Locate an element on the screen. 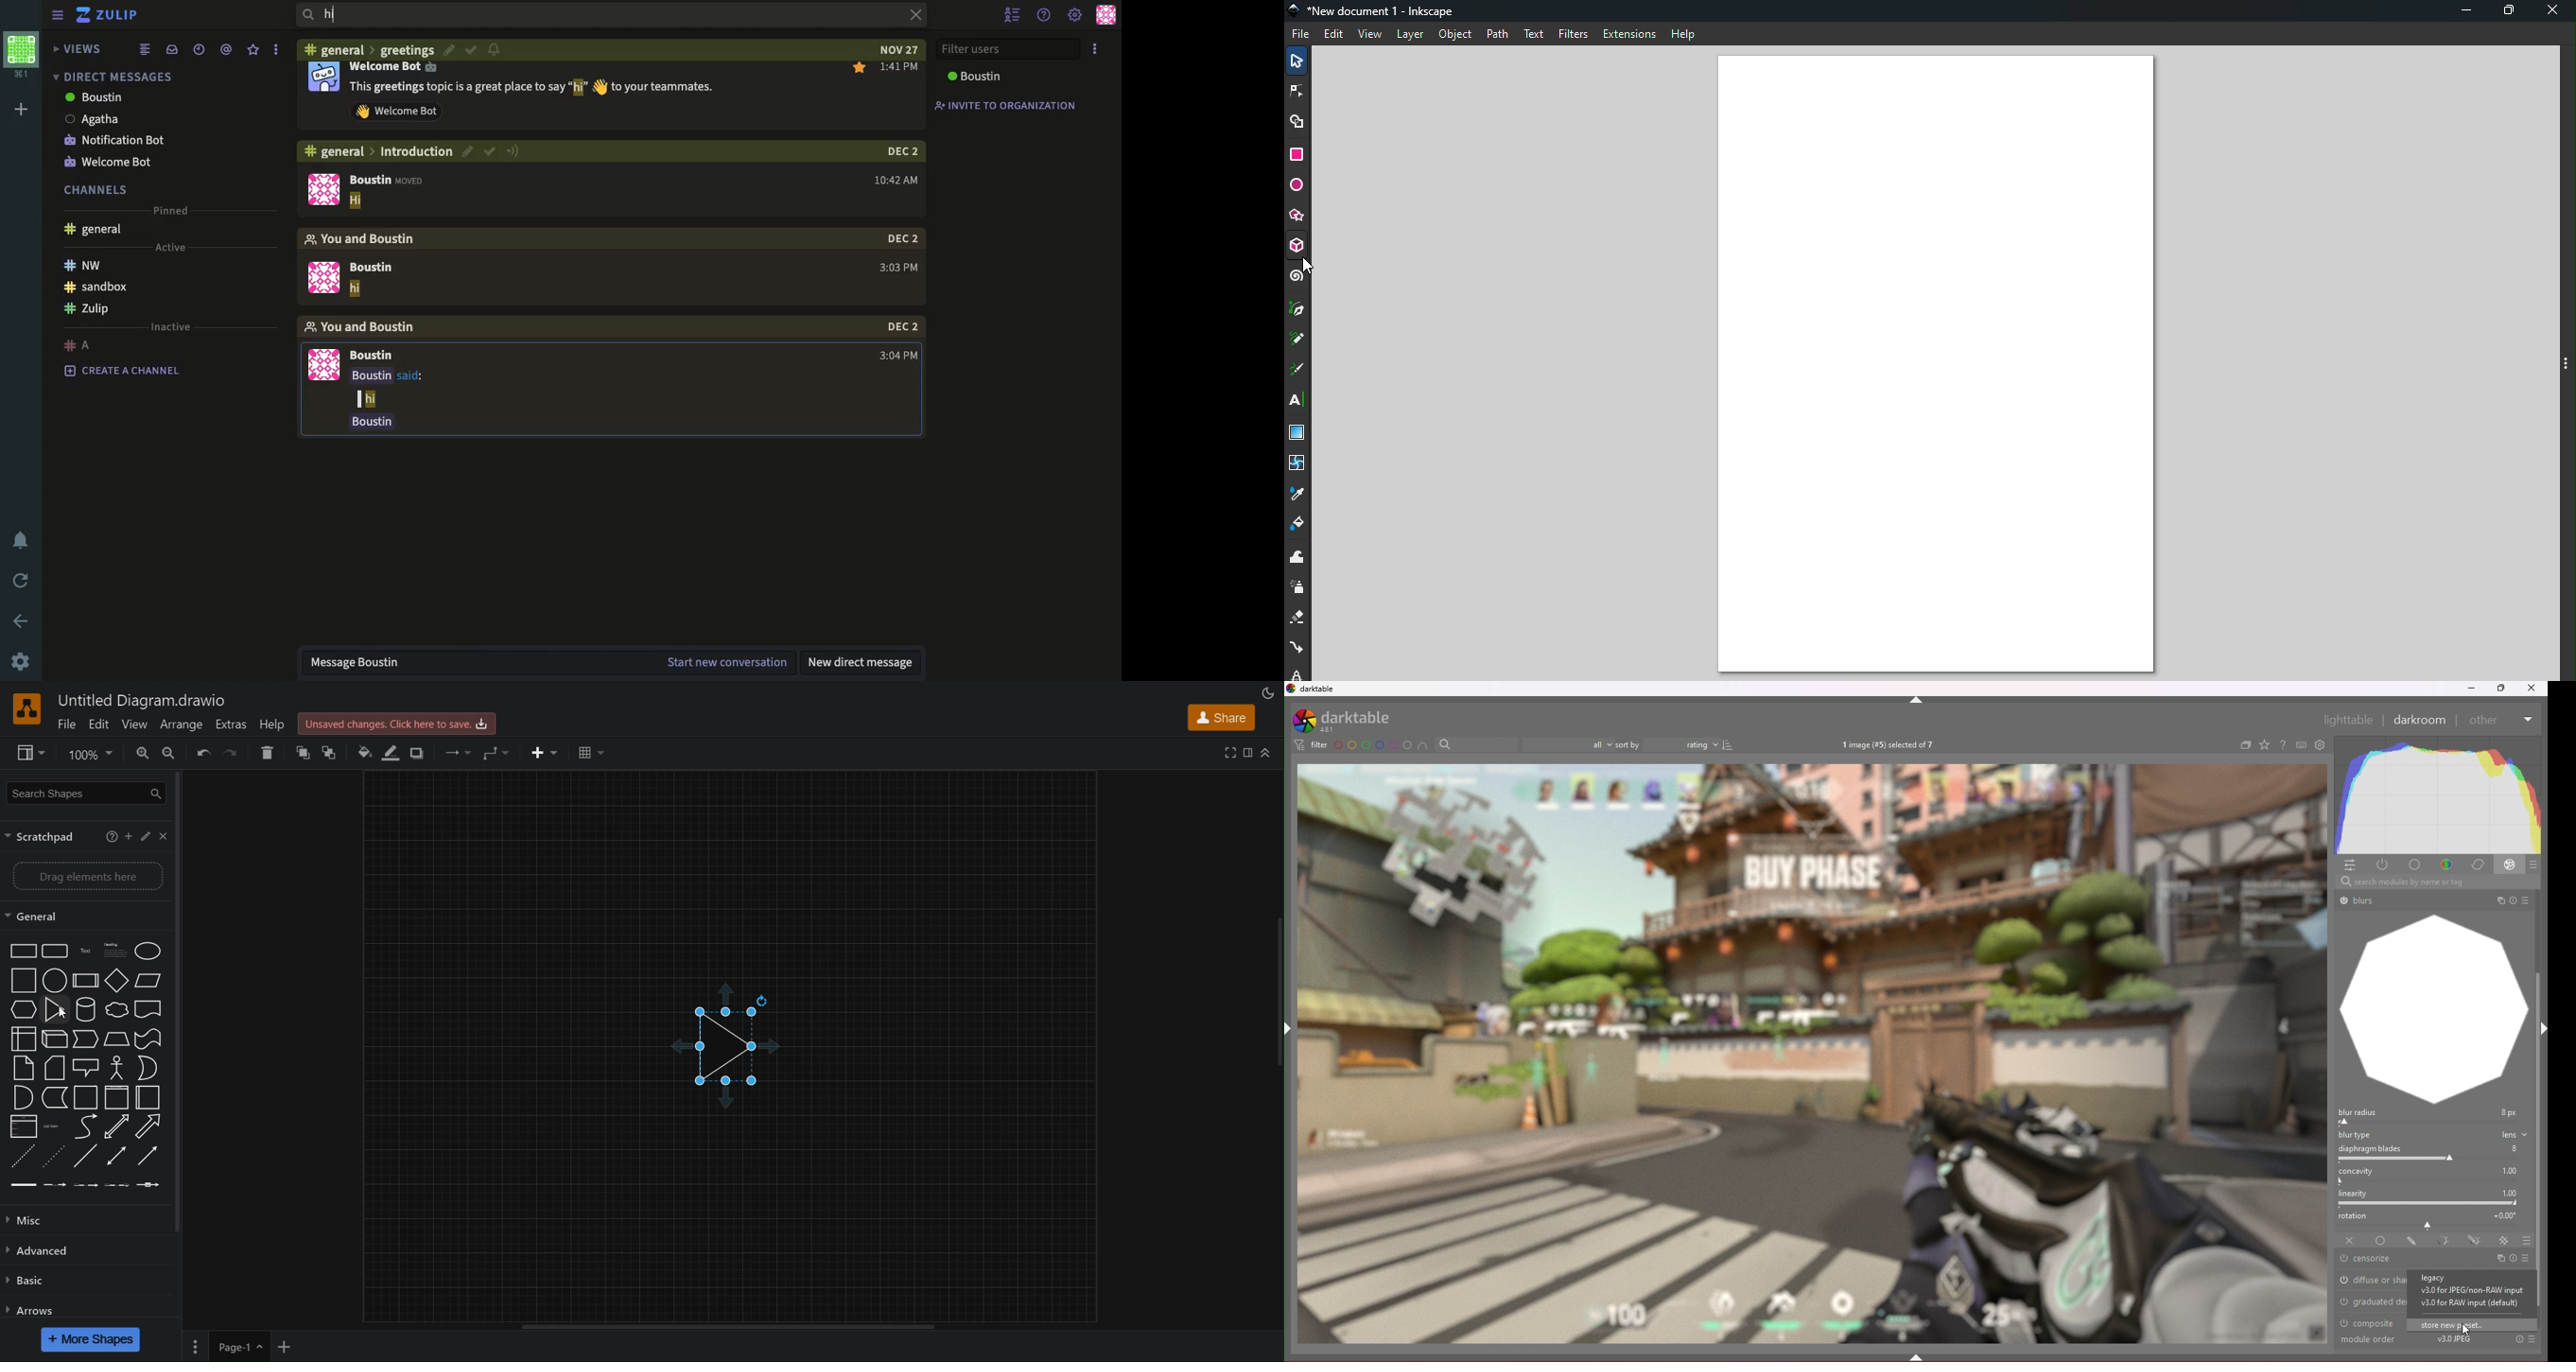 Image resolution: width=2576 pixels, height=1372 pixels. Advanced is located at coordinates (43, 1254).